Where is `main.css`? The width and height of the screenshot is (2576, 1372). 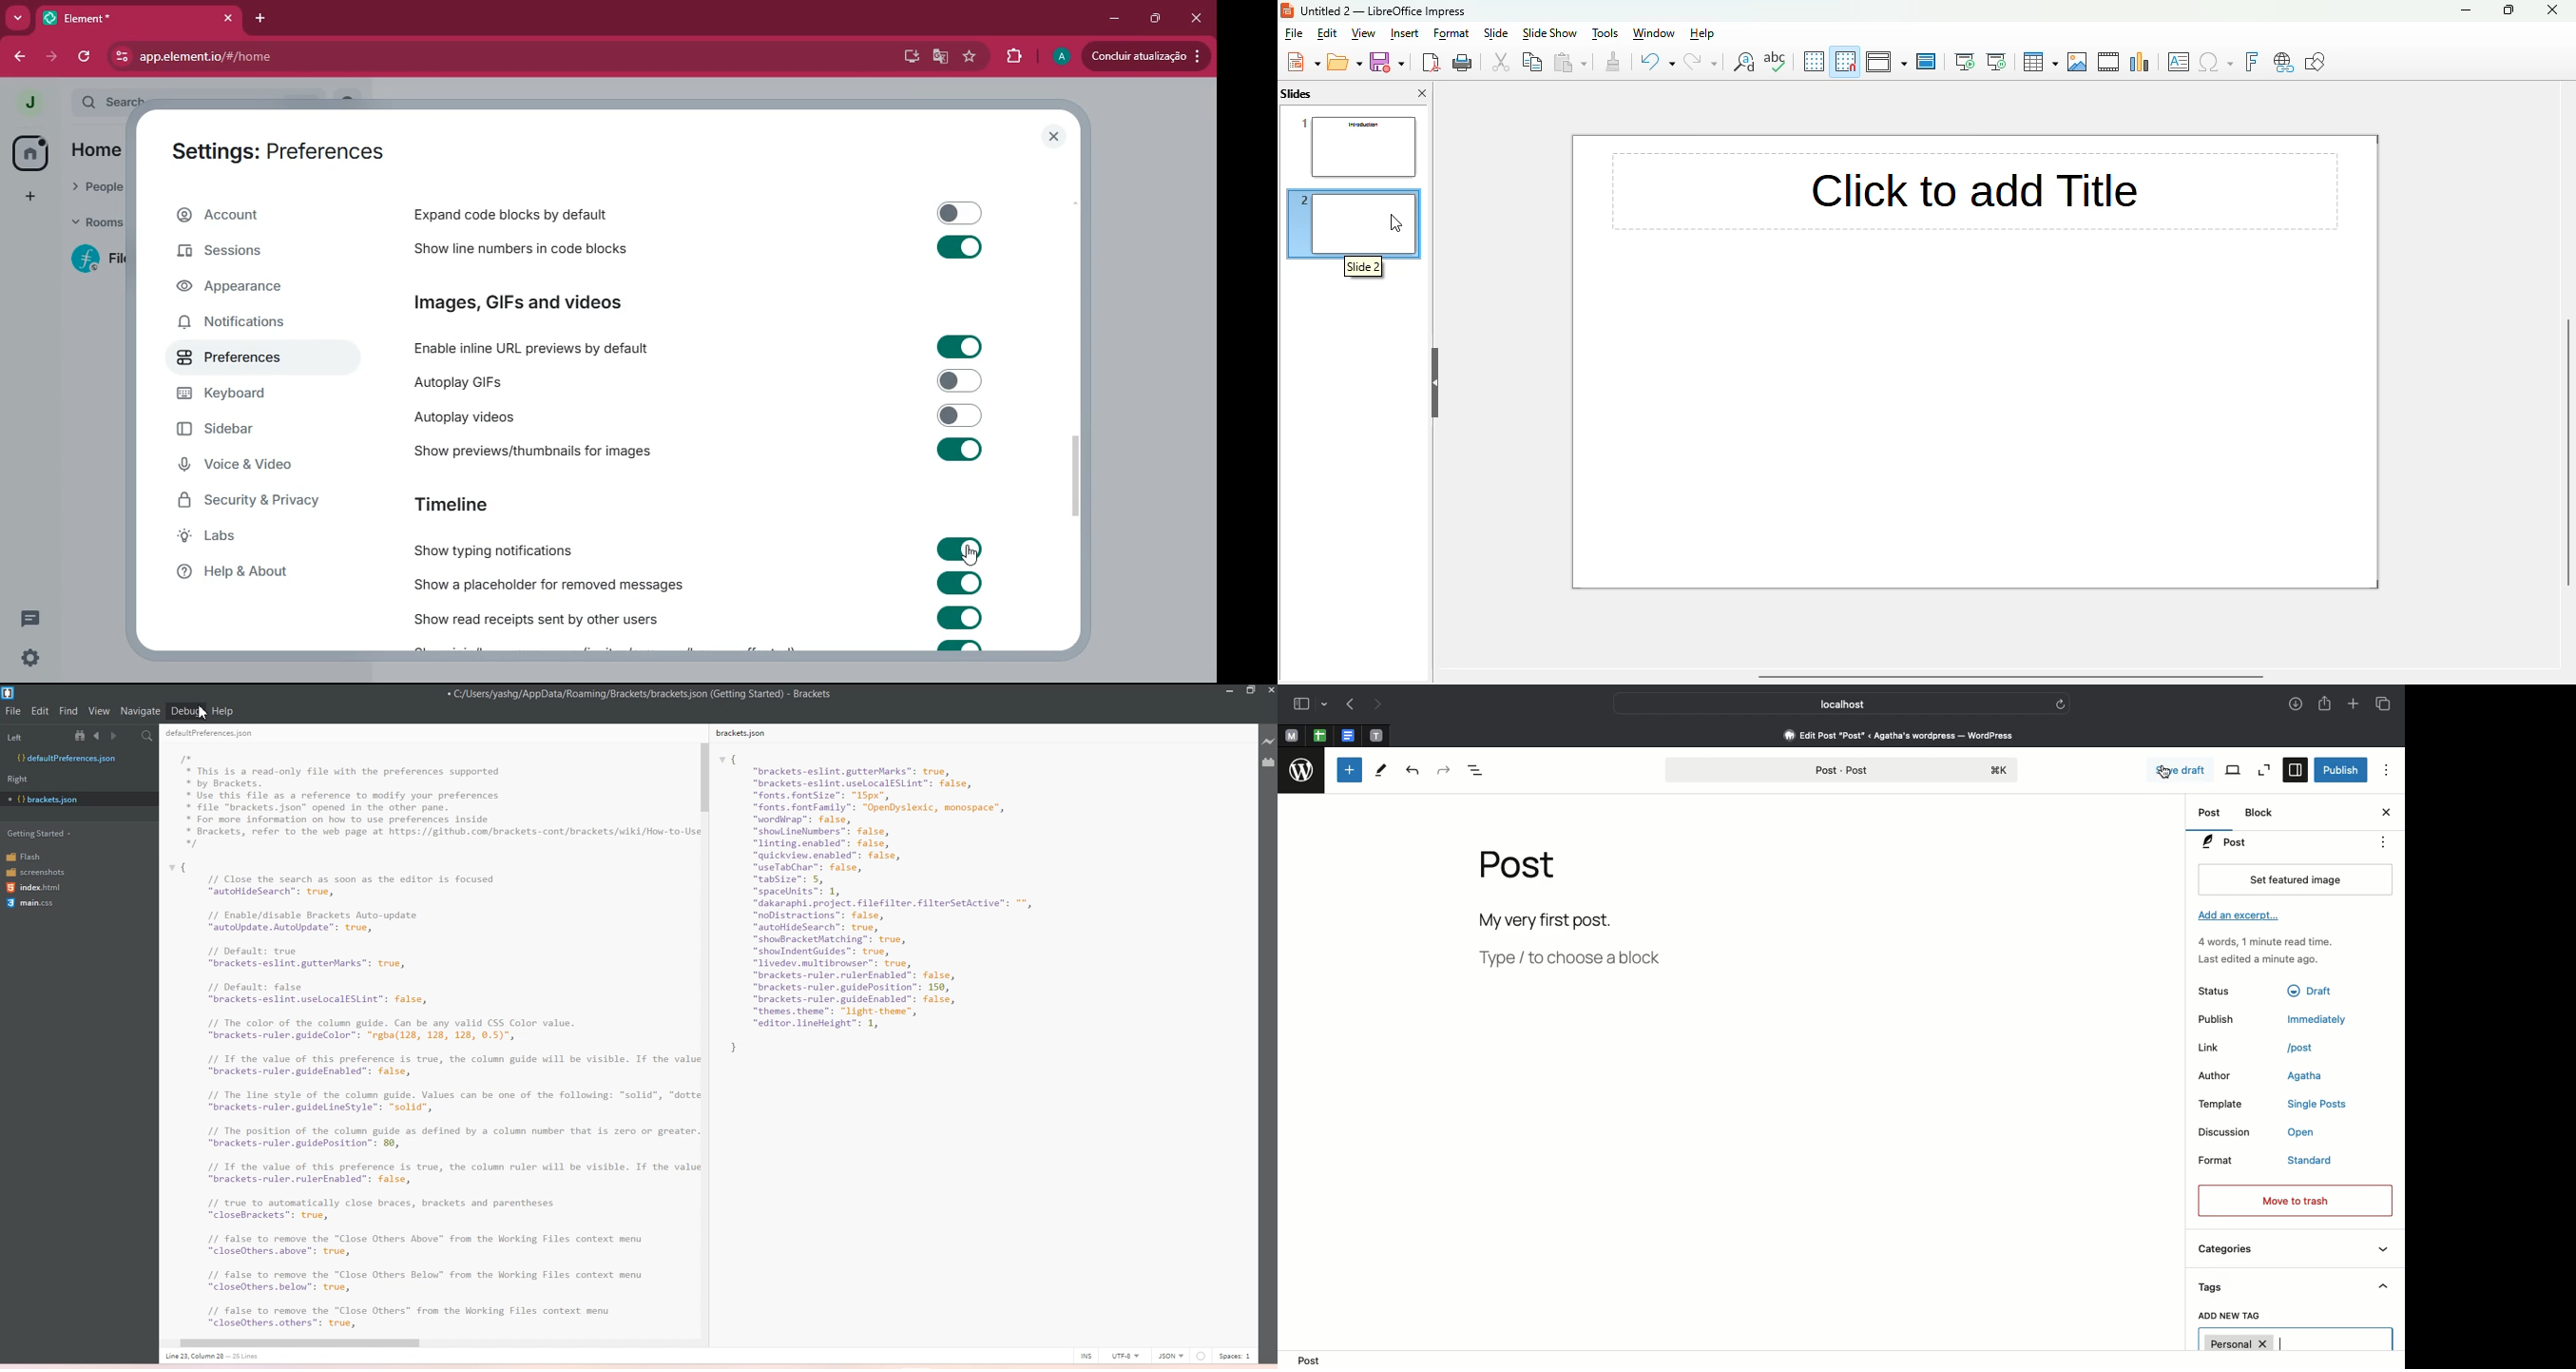
main.css is located at coordinates (33, 905).